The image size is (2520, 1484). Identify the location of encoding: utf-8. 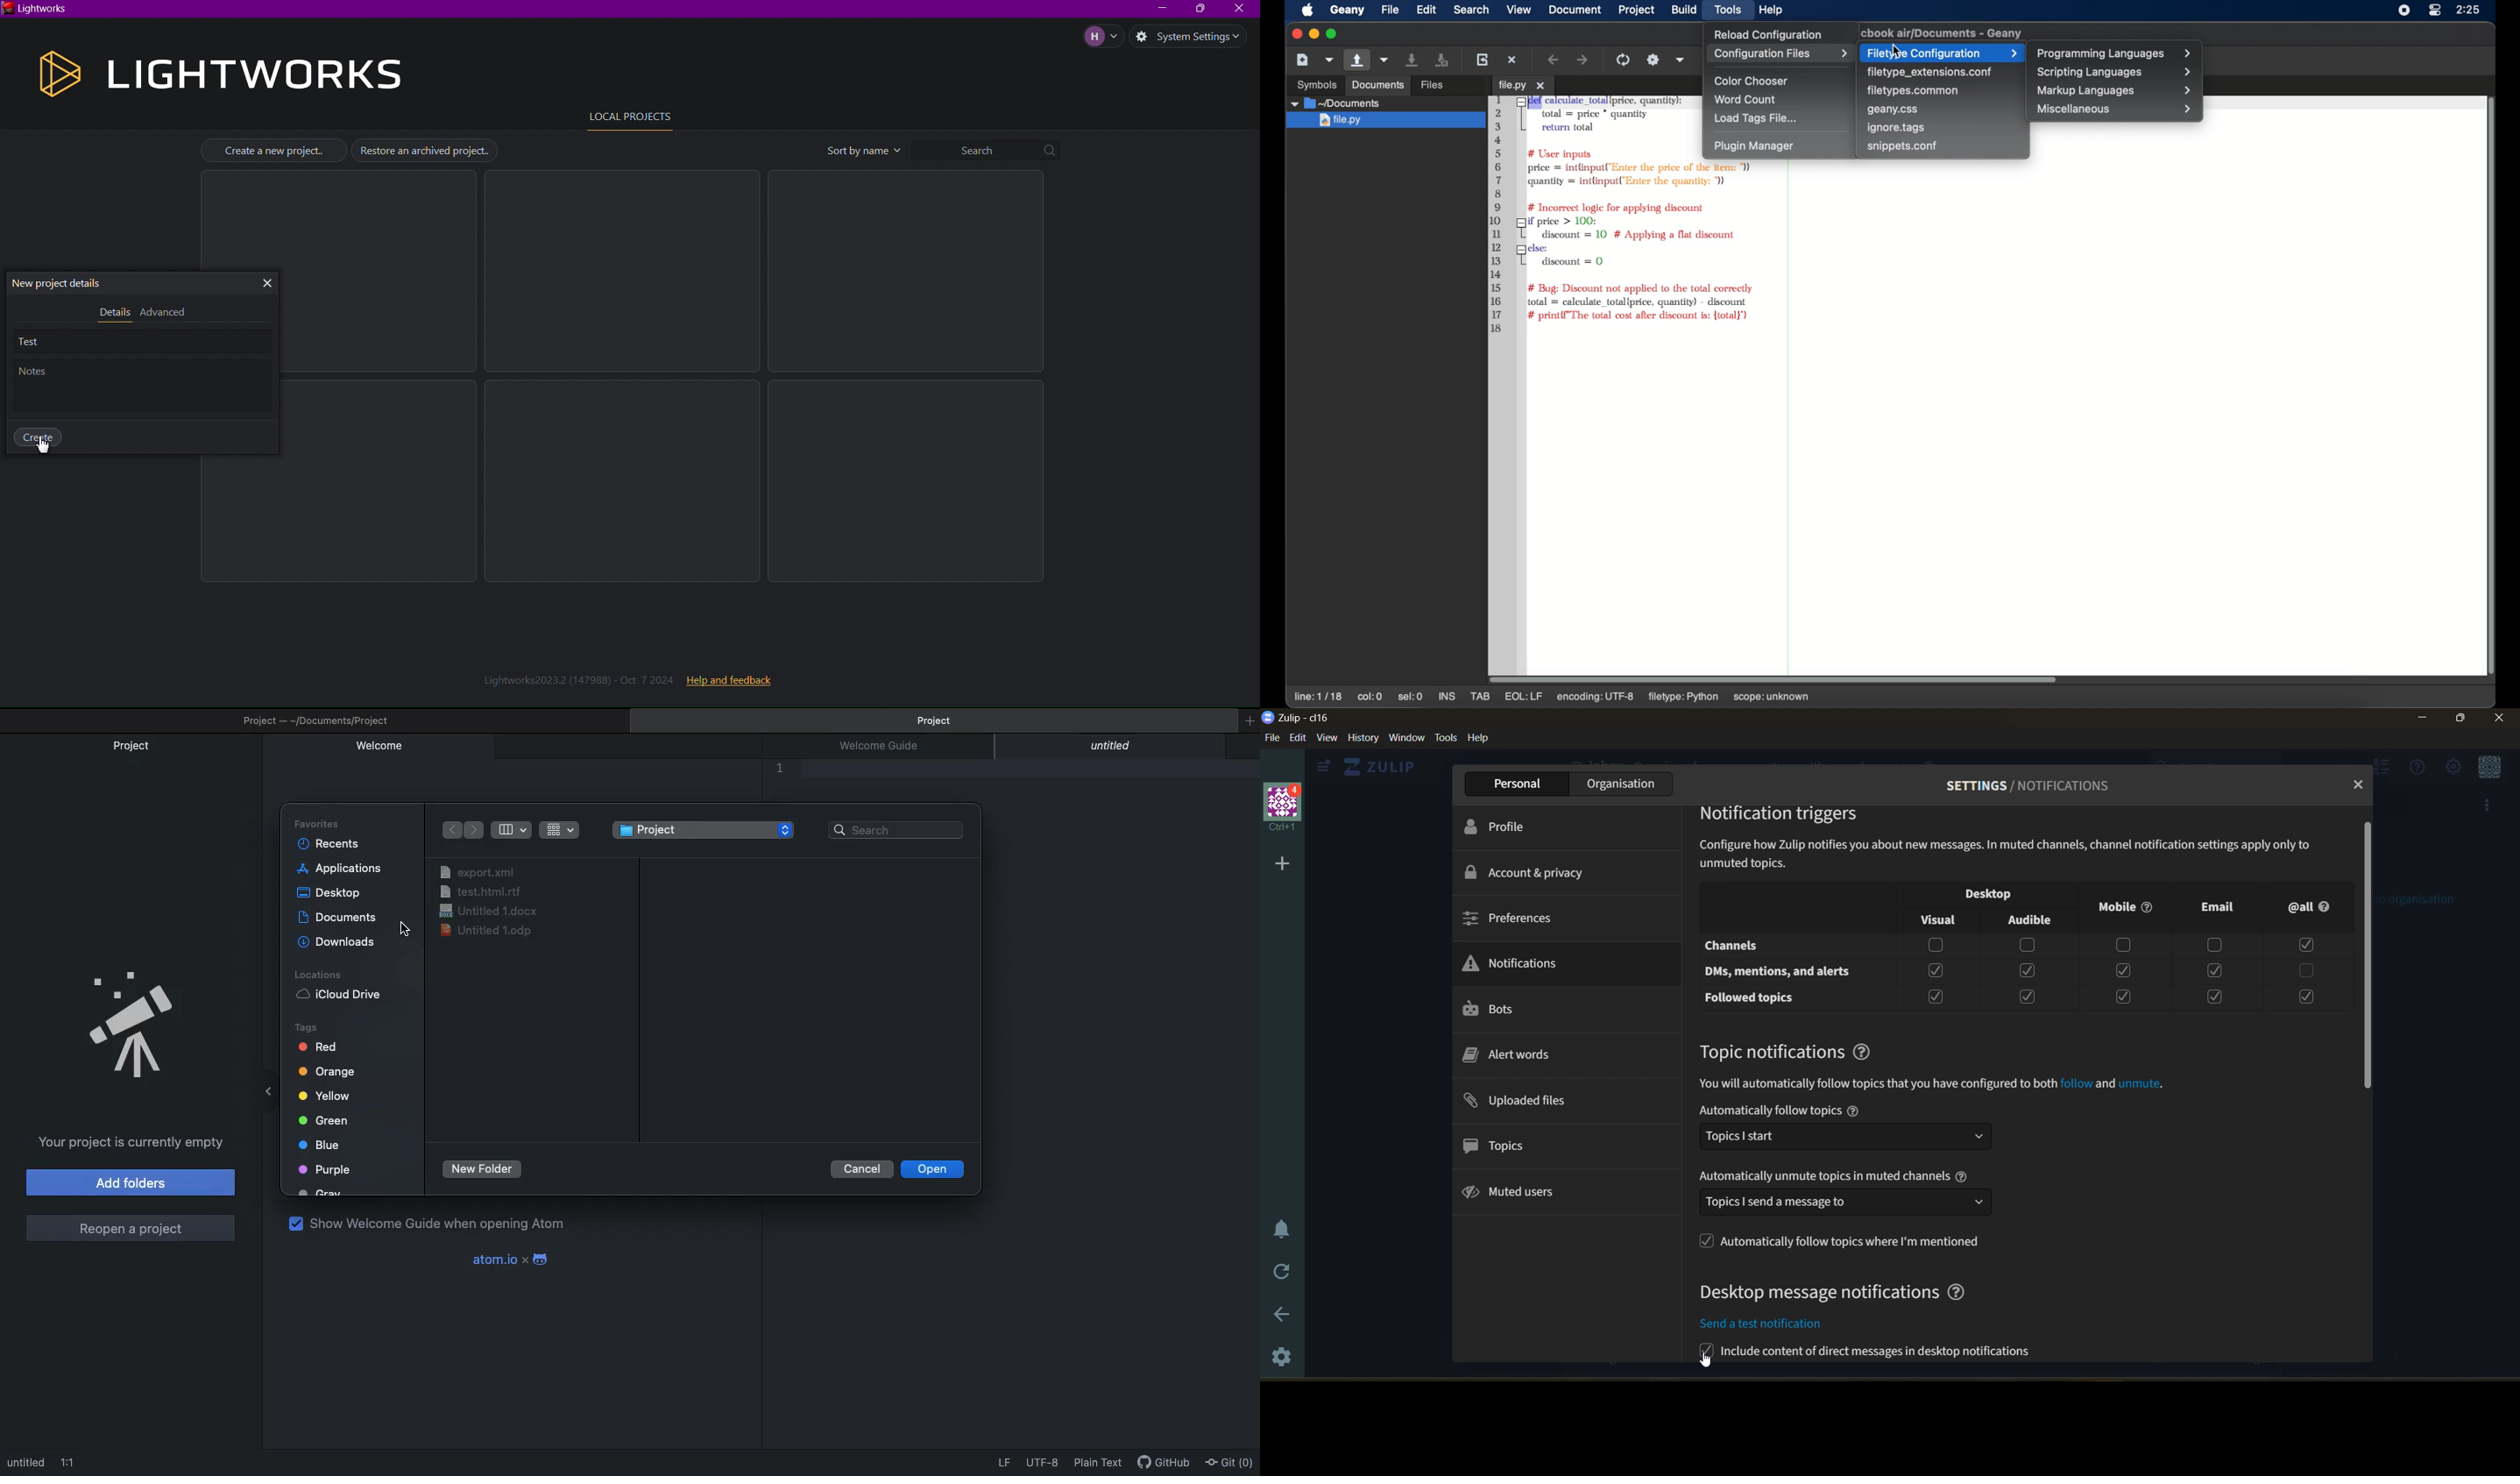
(1635, 697).